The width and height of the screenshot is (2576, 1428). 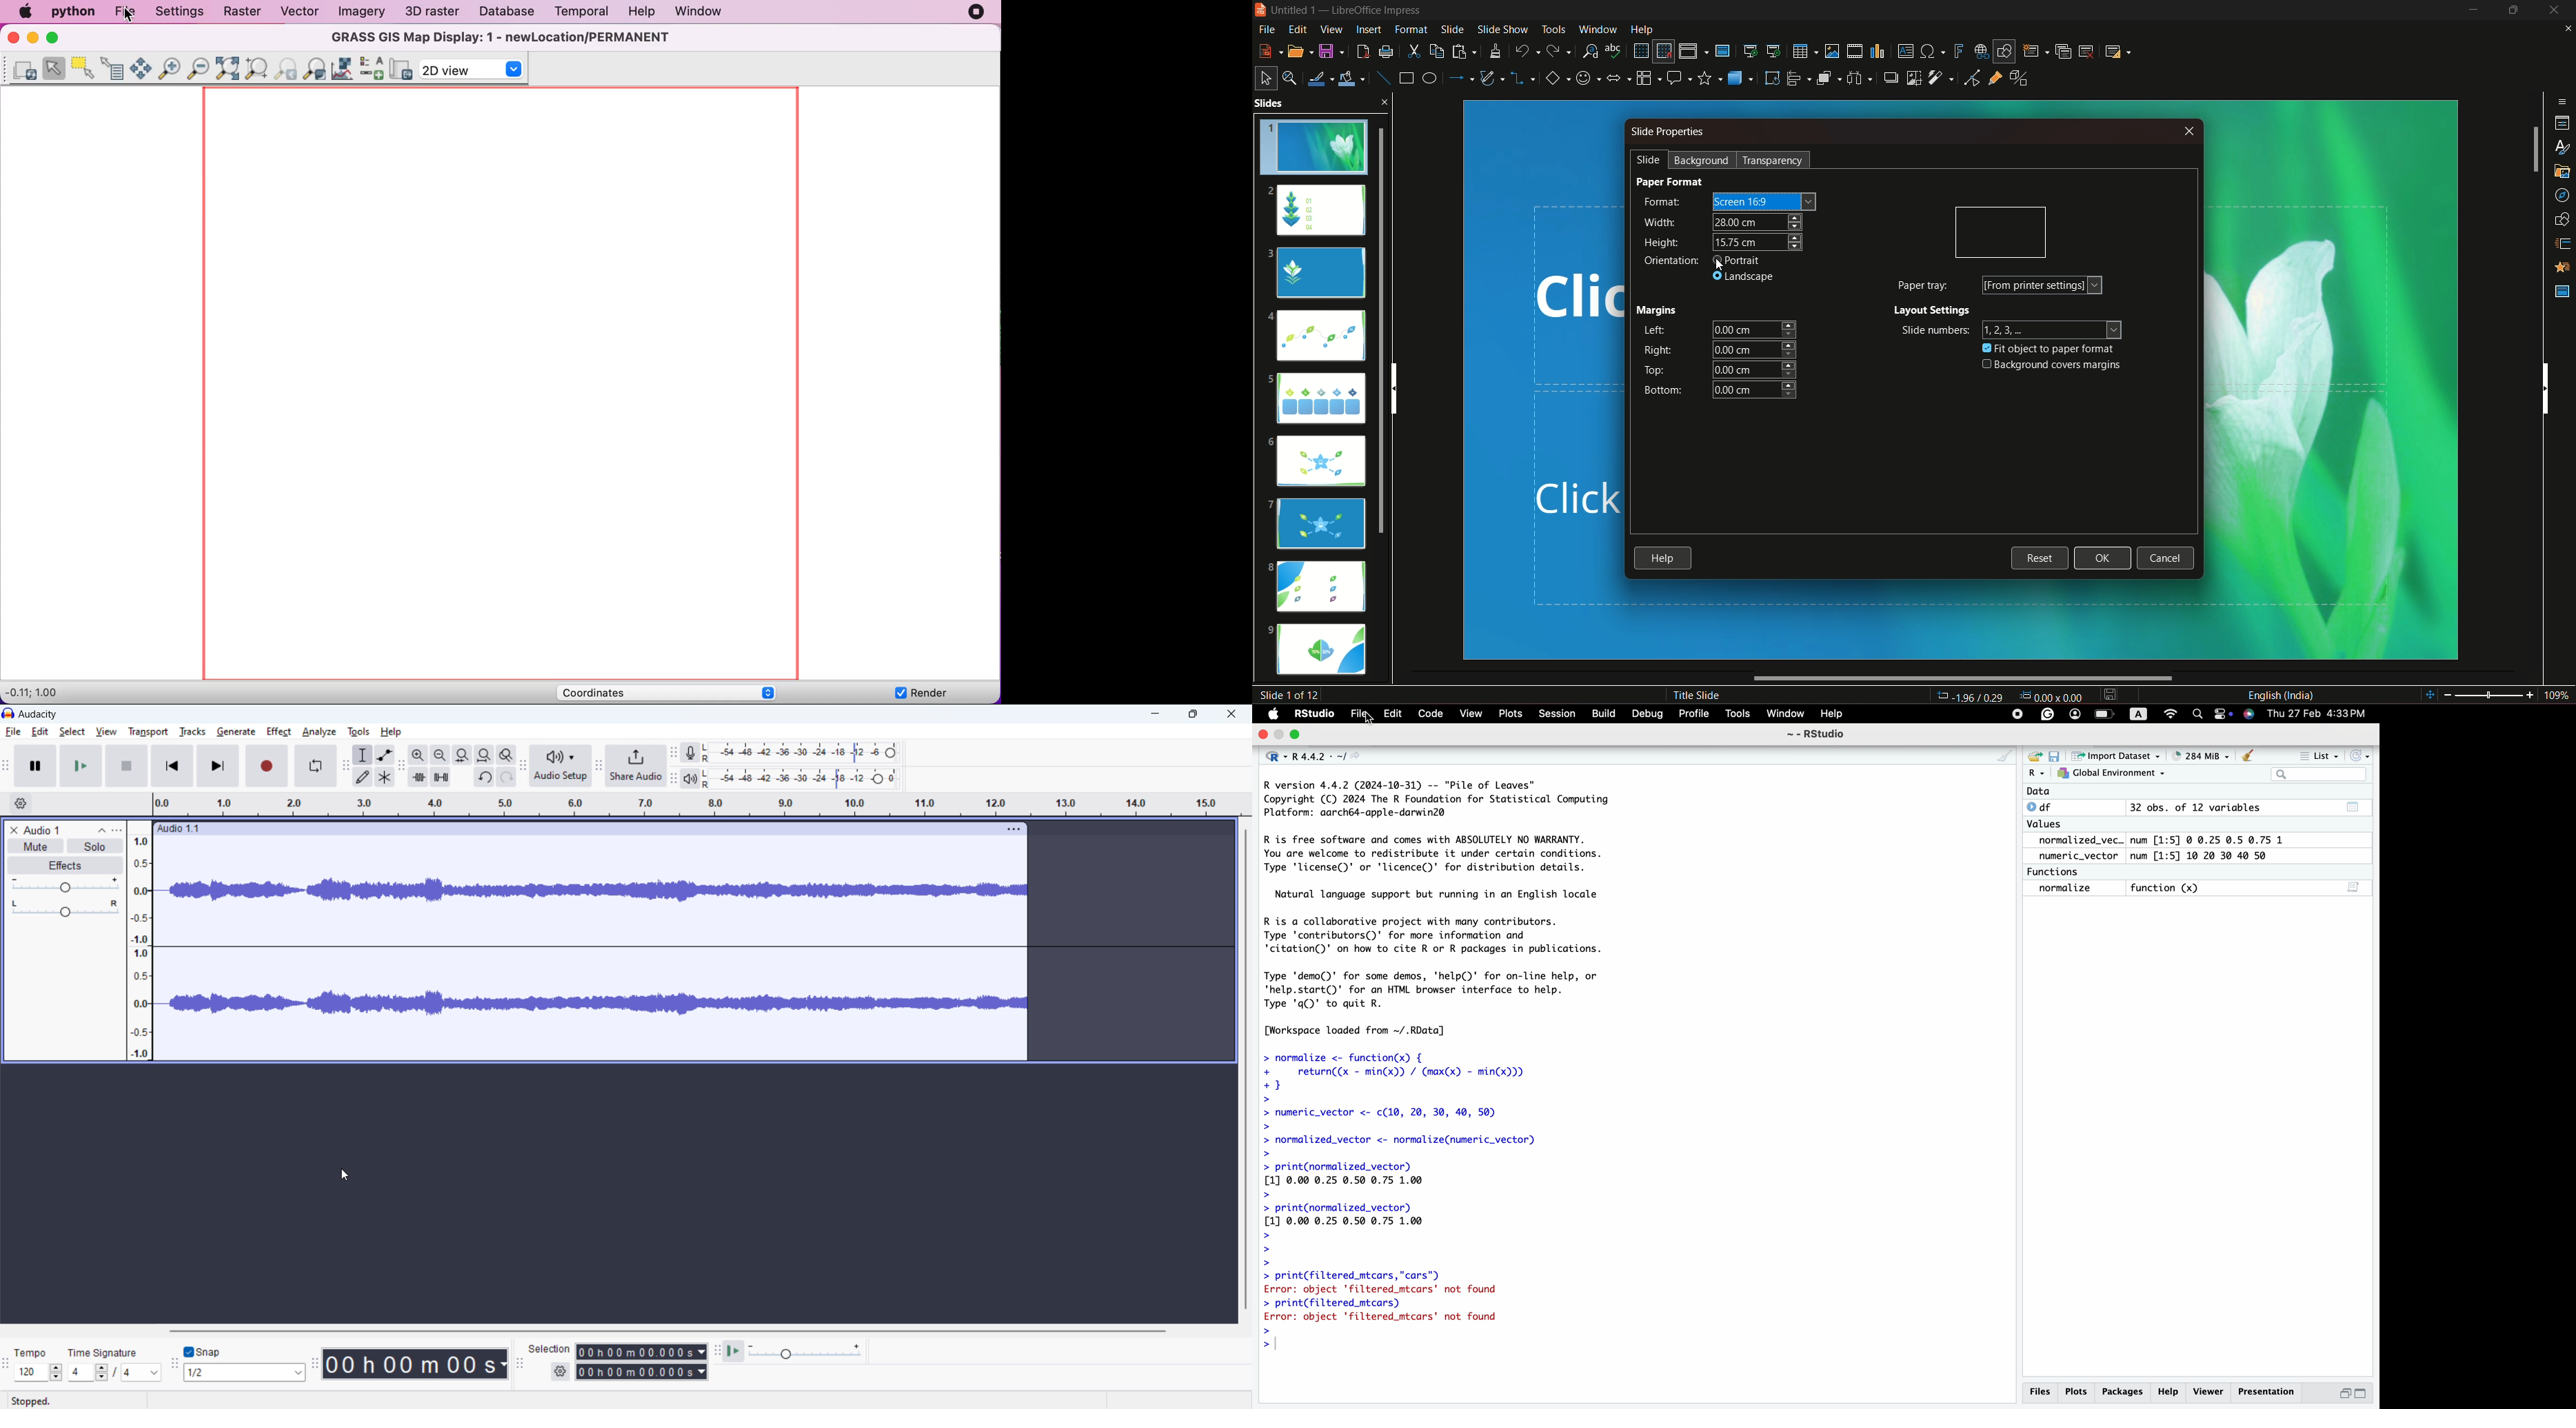 I want to click on minimise, so click(x=2346, y=1392).